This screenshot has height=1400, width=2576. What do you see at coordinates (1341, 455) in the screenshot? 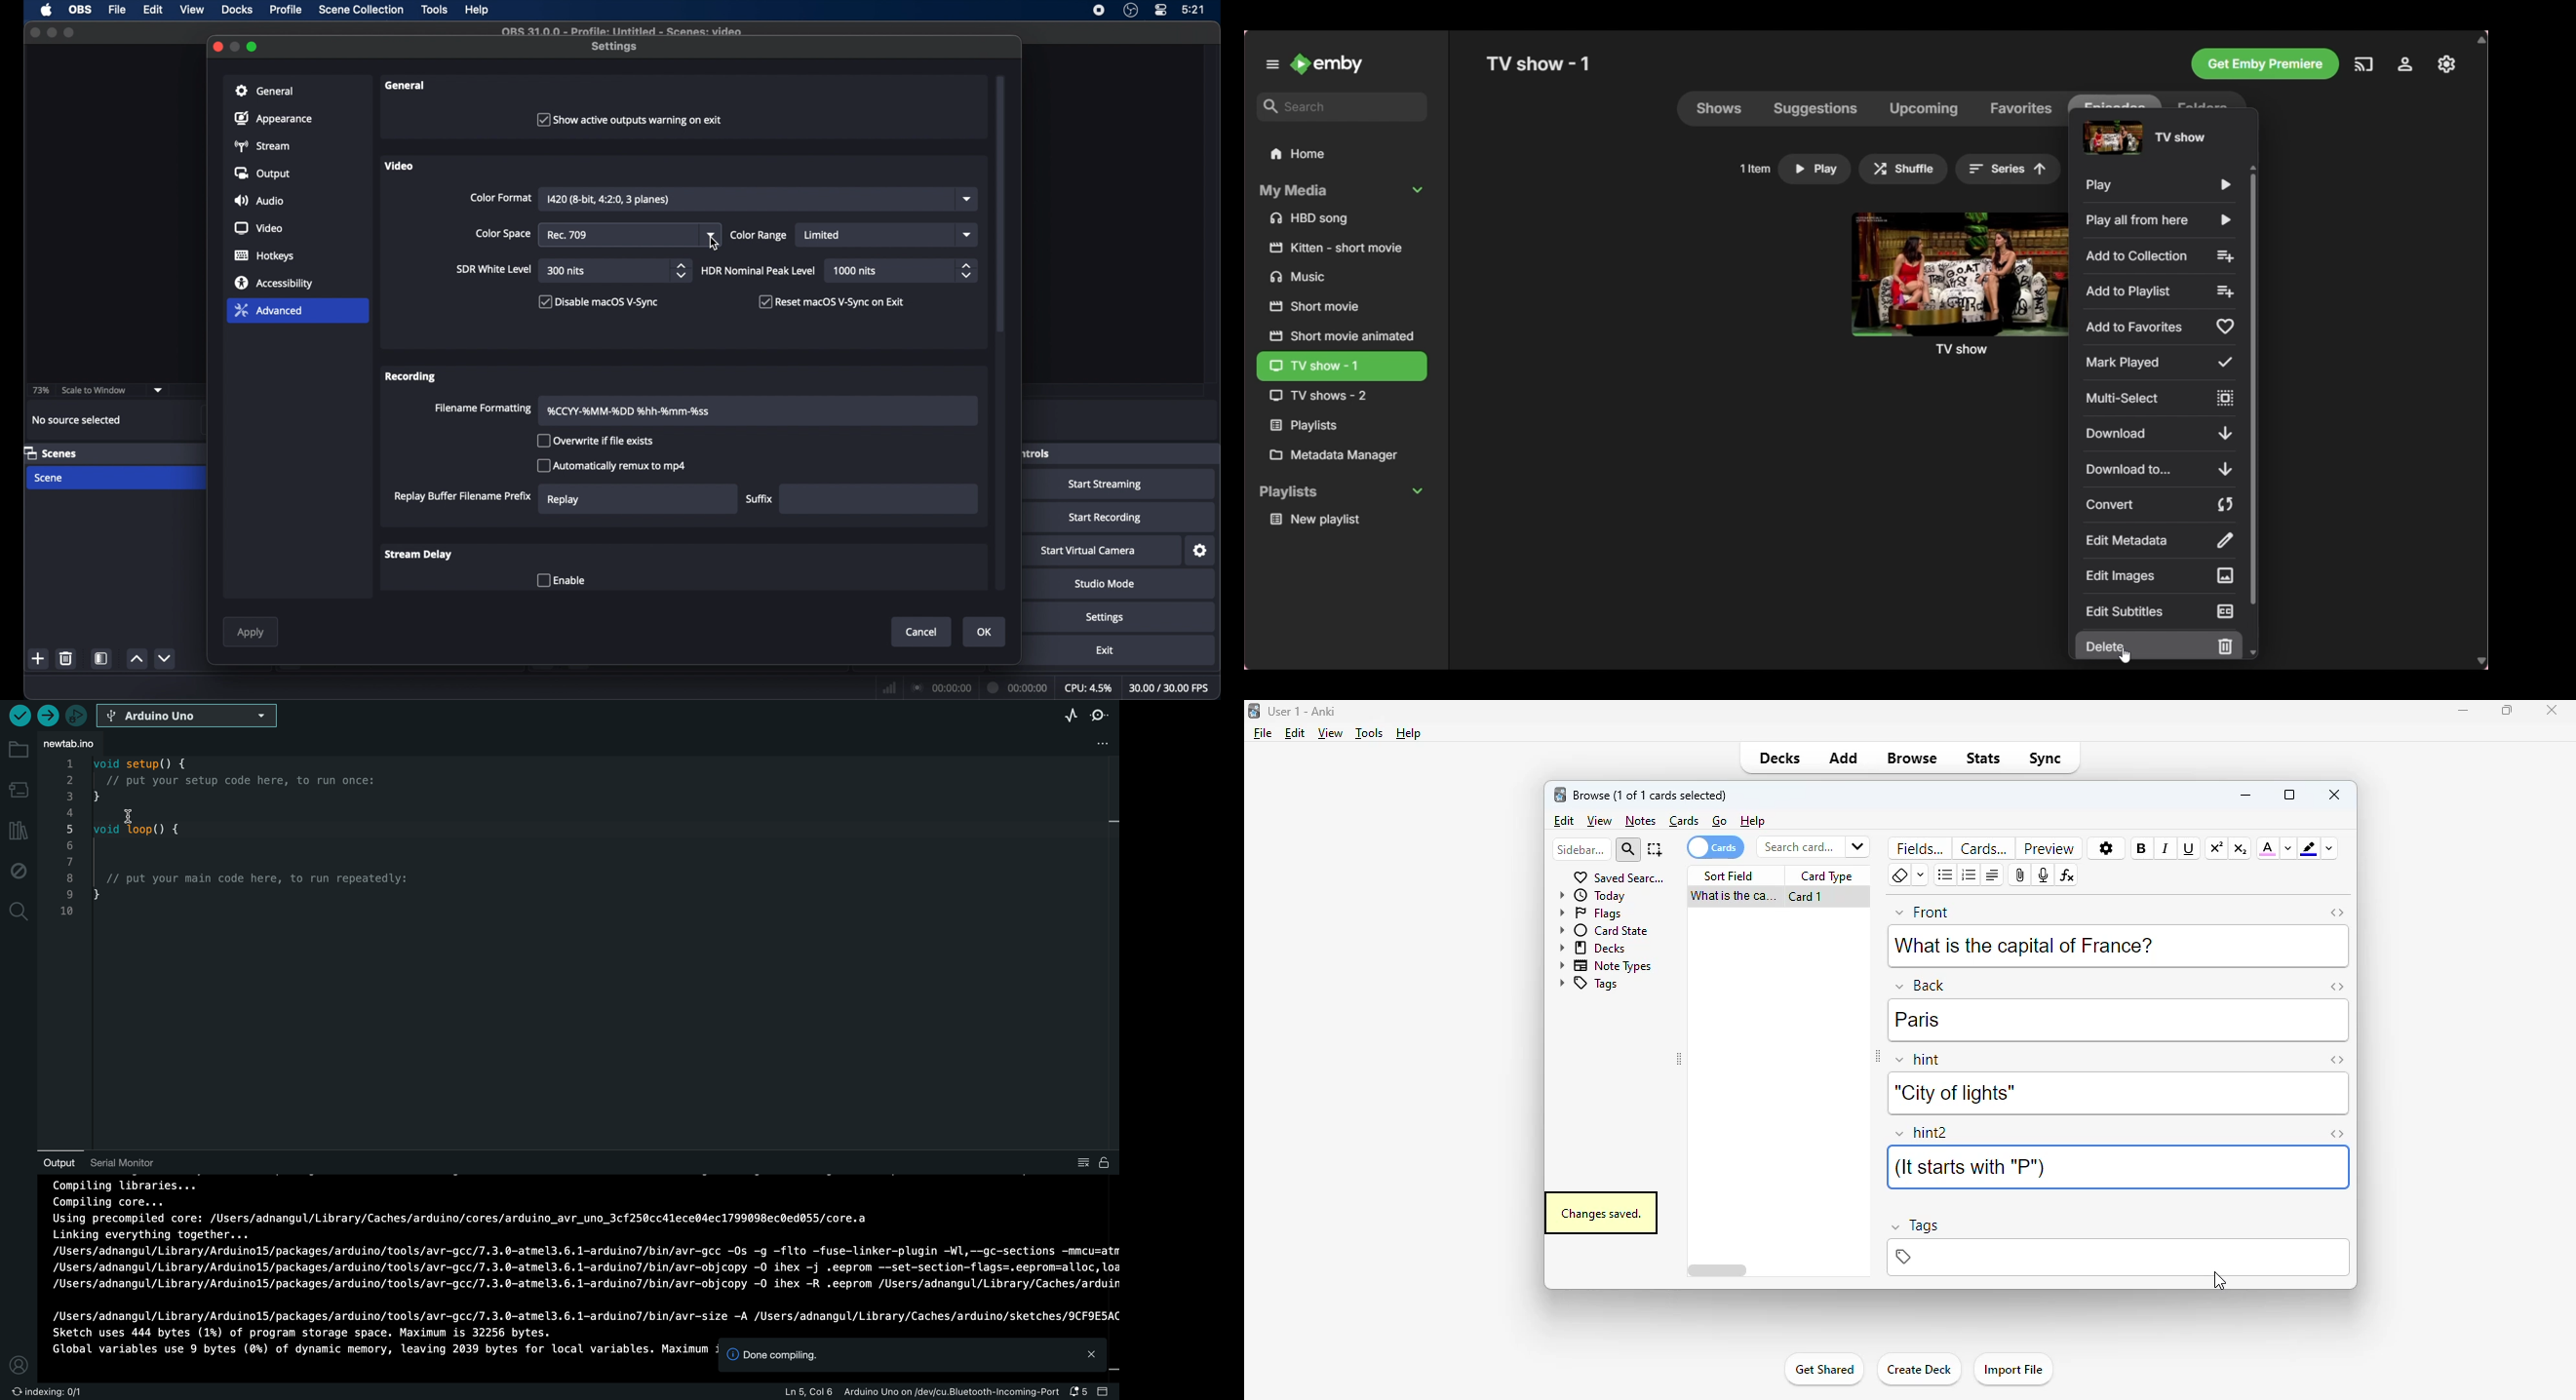
I see `Metadata Manager` at bounding box center [1341, 455].